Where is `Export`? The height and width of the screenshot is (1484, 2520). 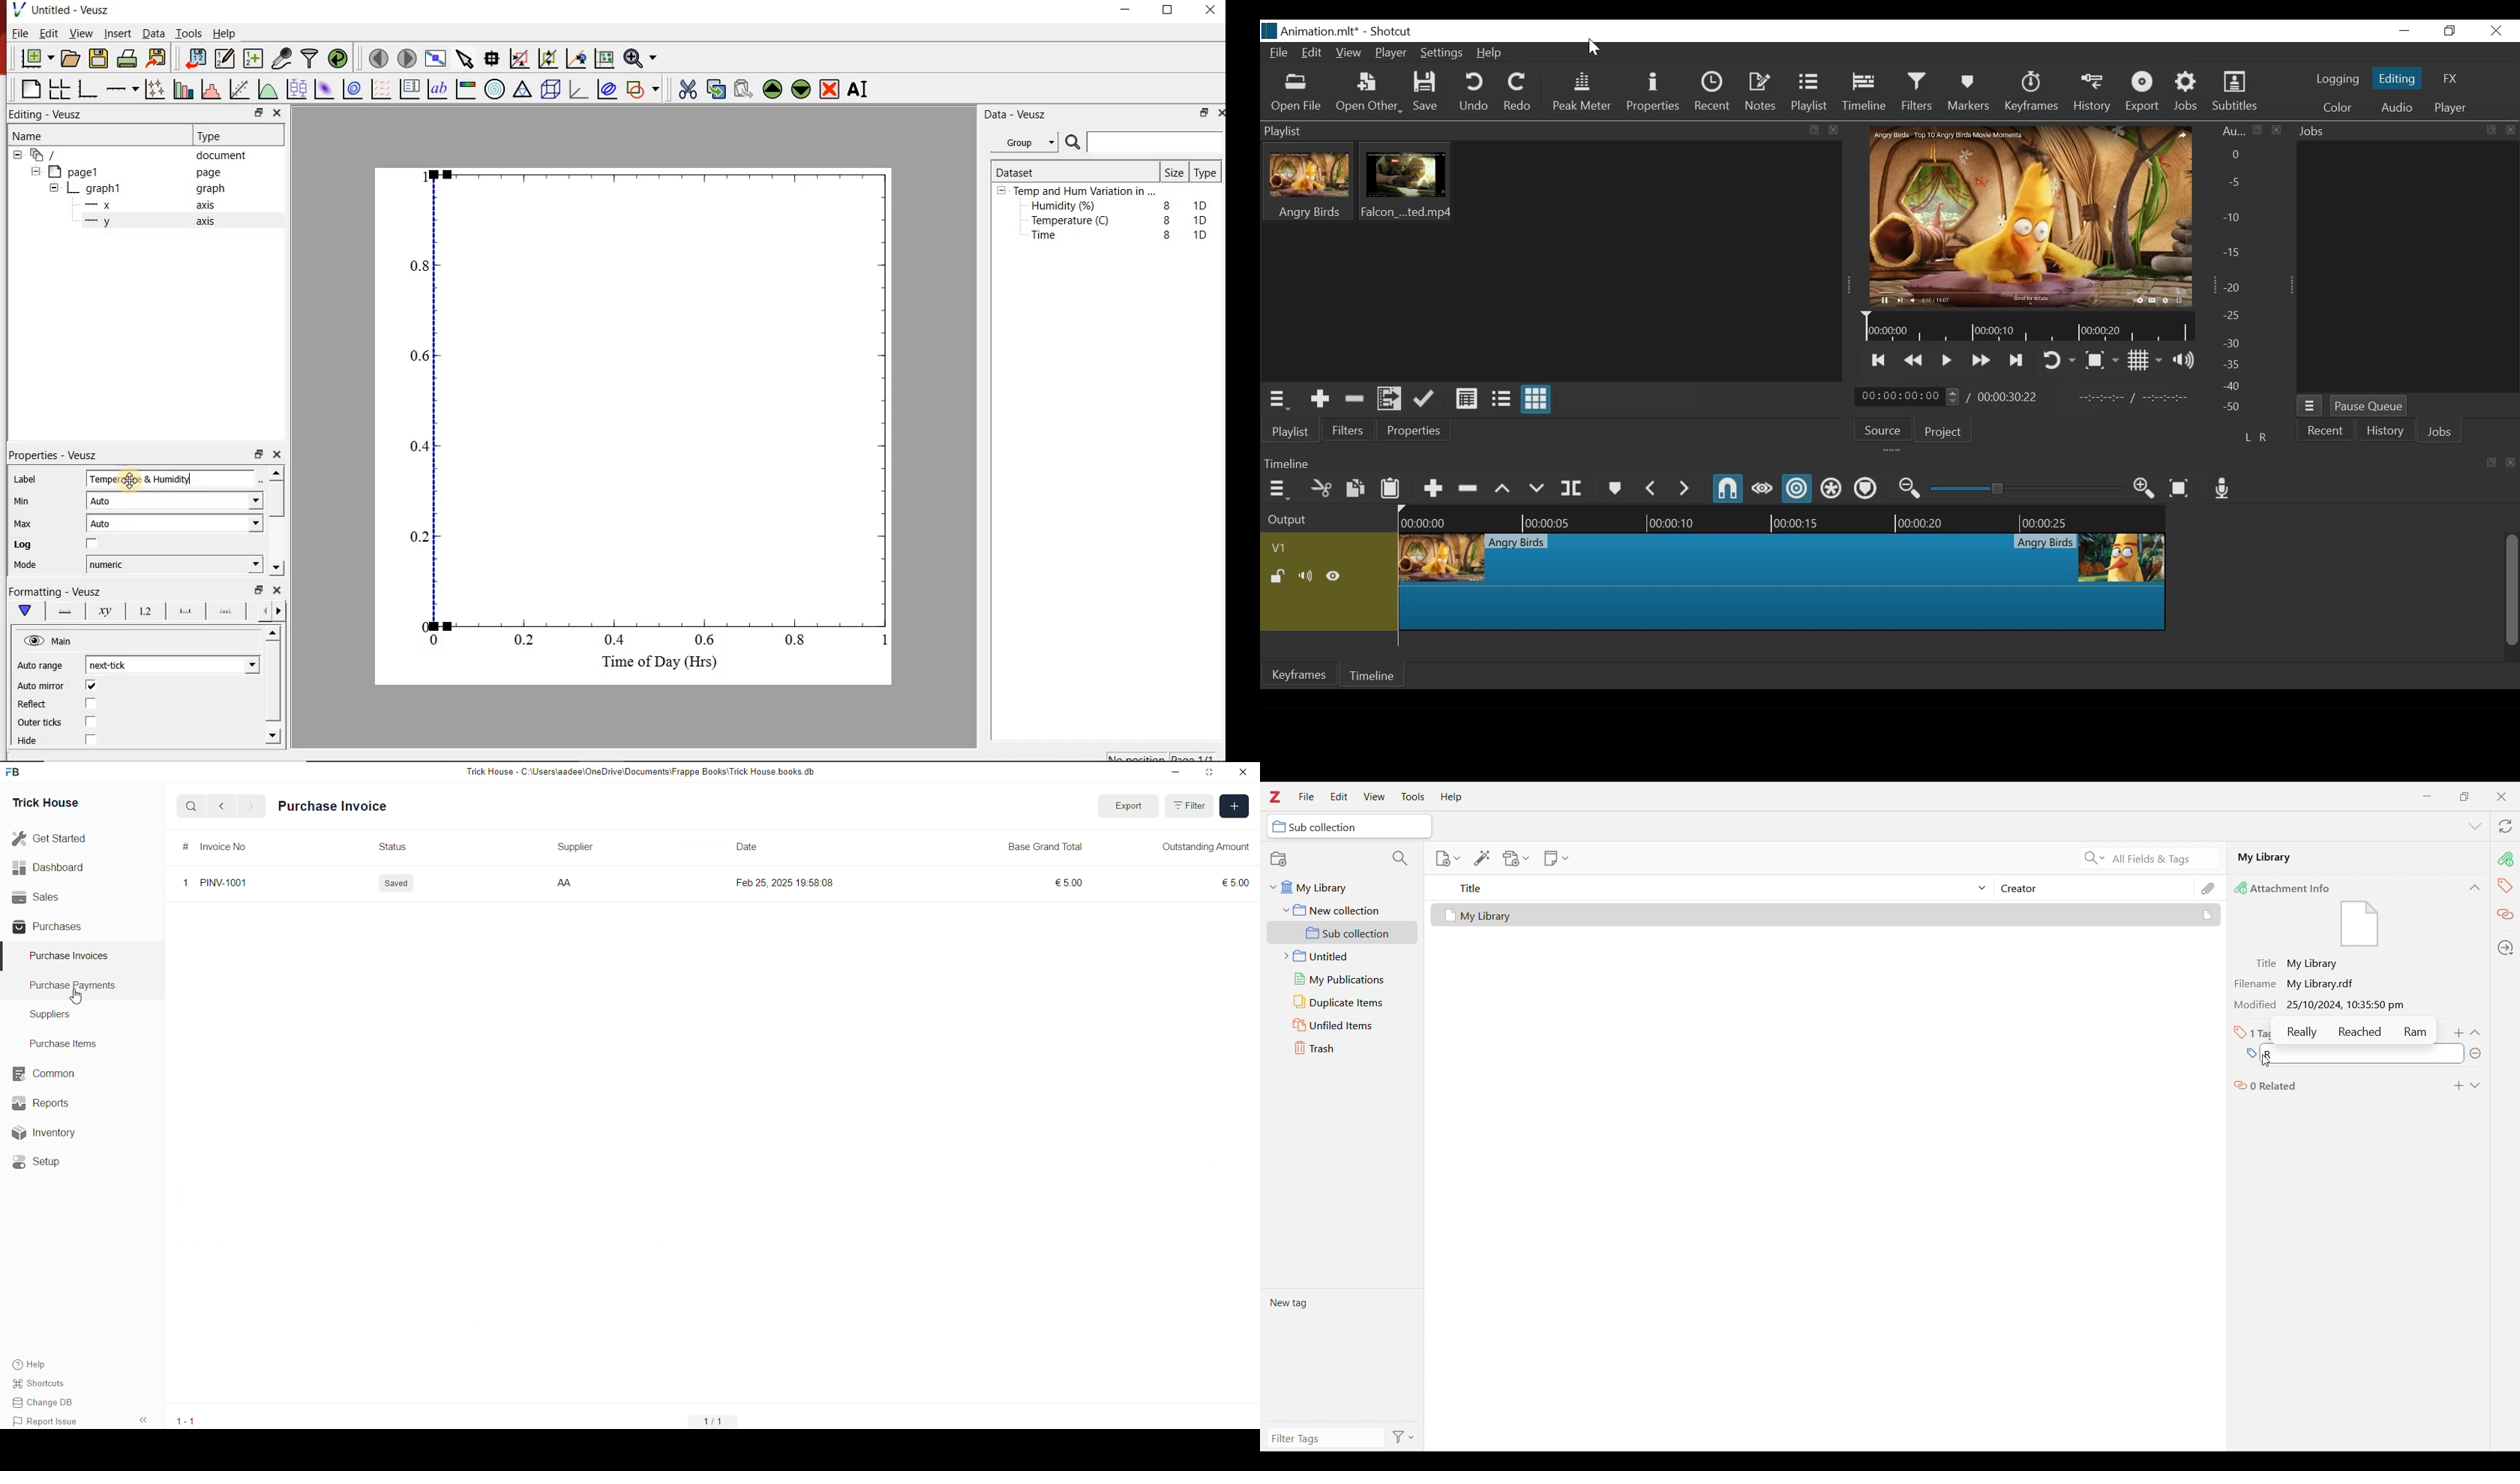 Export is located at coordinates (1124, 805).